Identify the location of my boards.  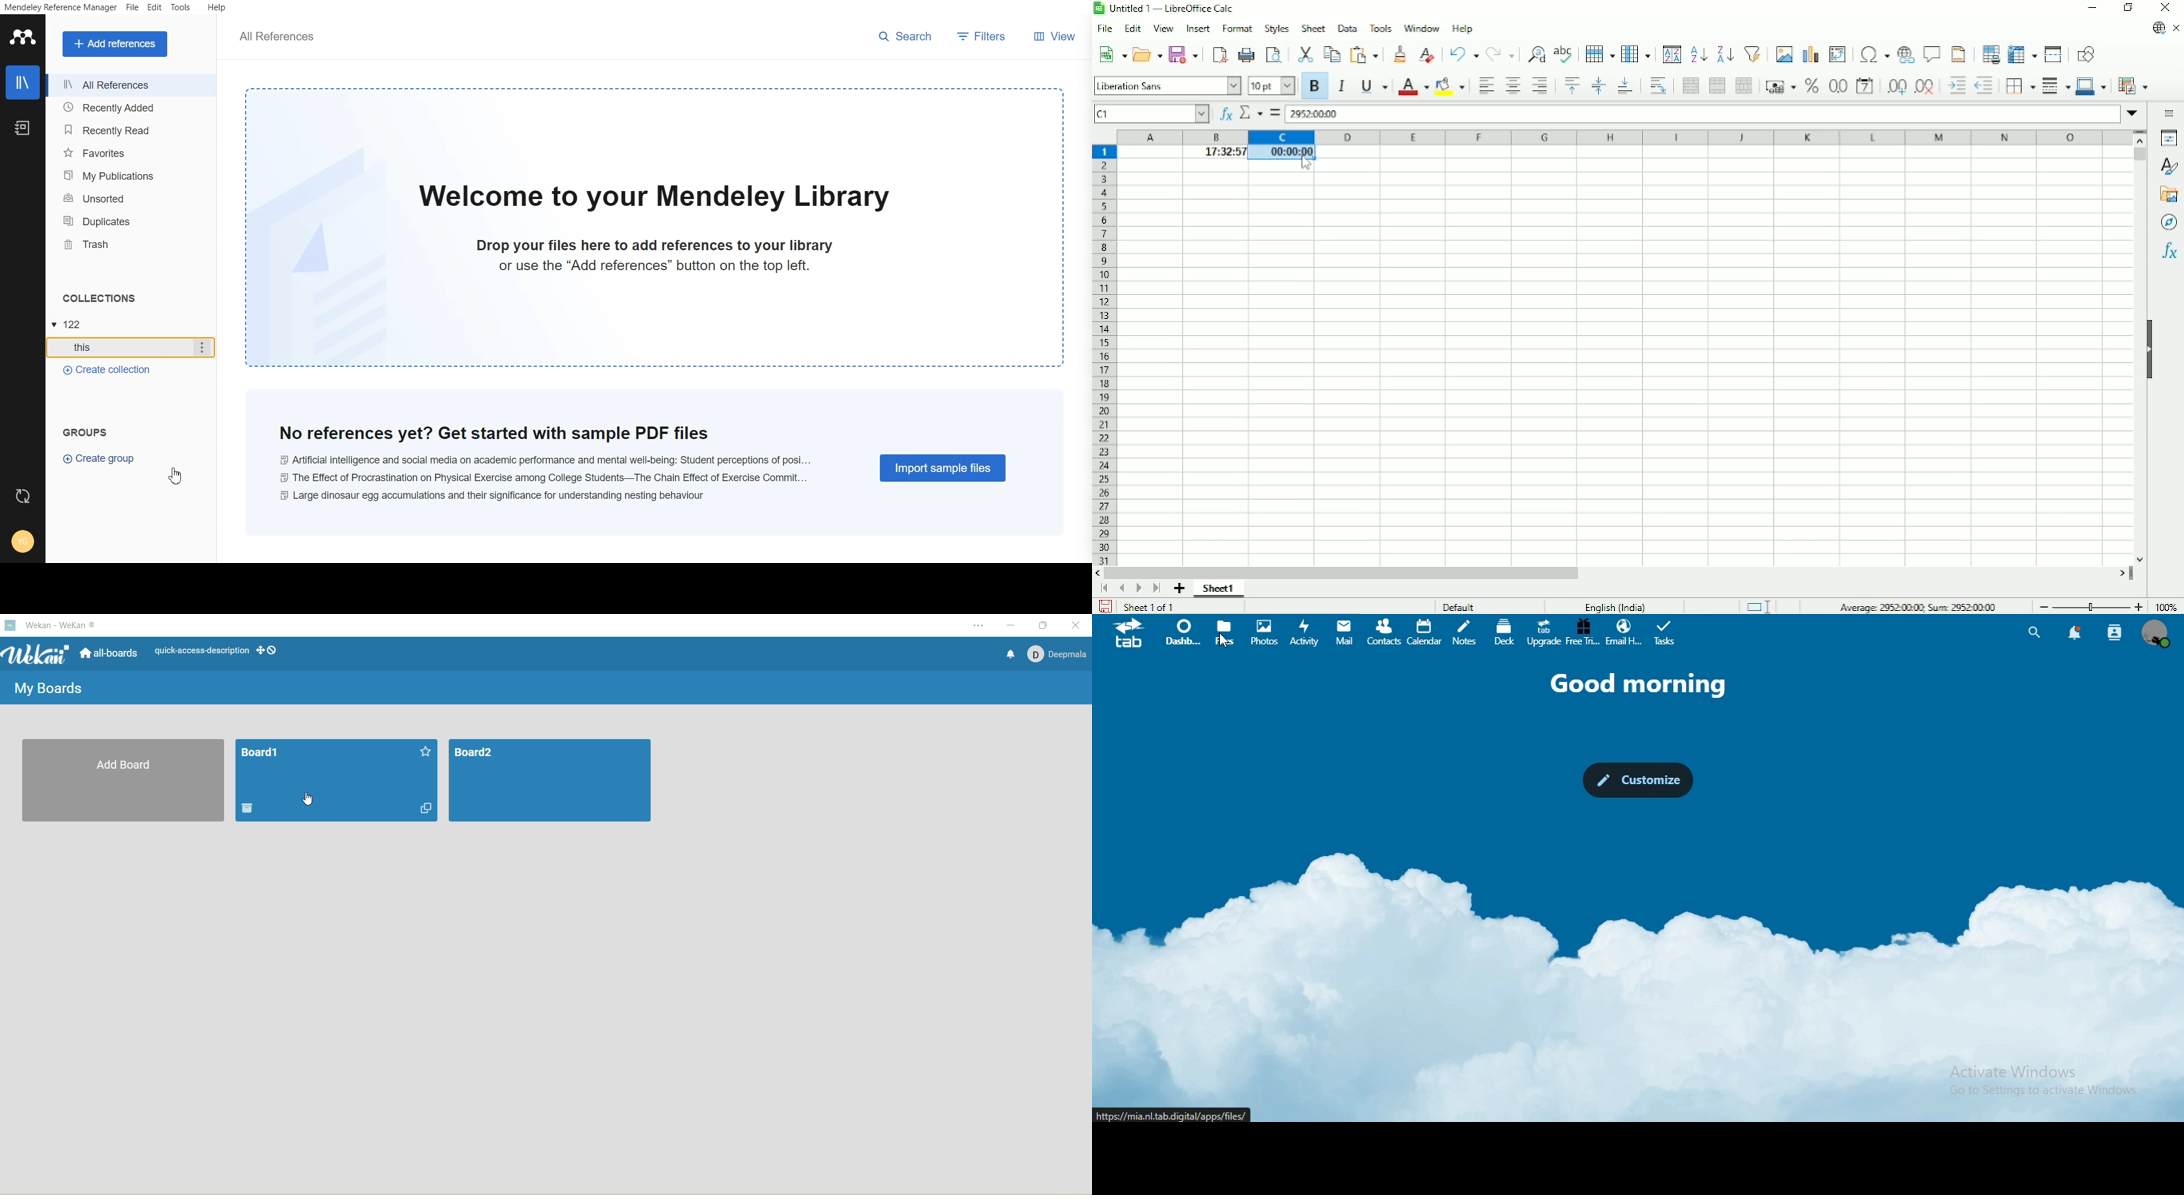
(44, 691).